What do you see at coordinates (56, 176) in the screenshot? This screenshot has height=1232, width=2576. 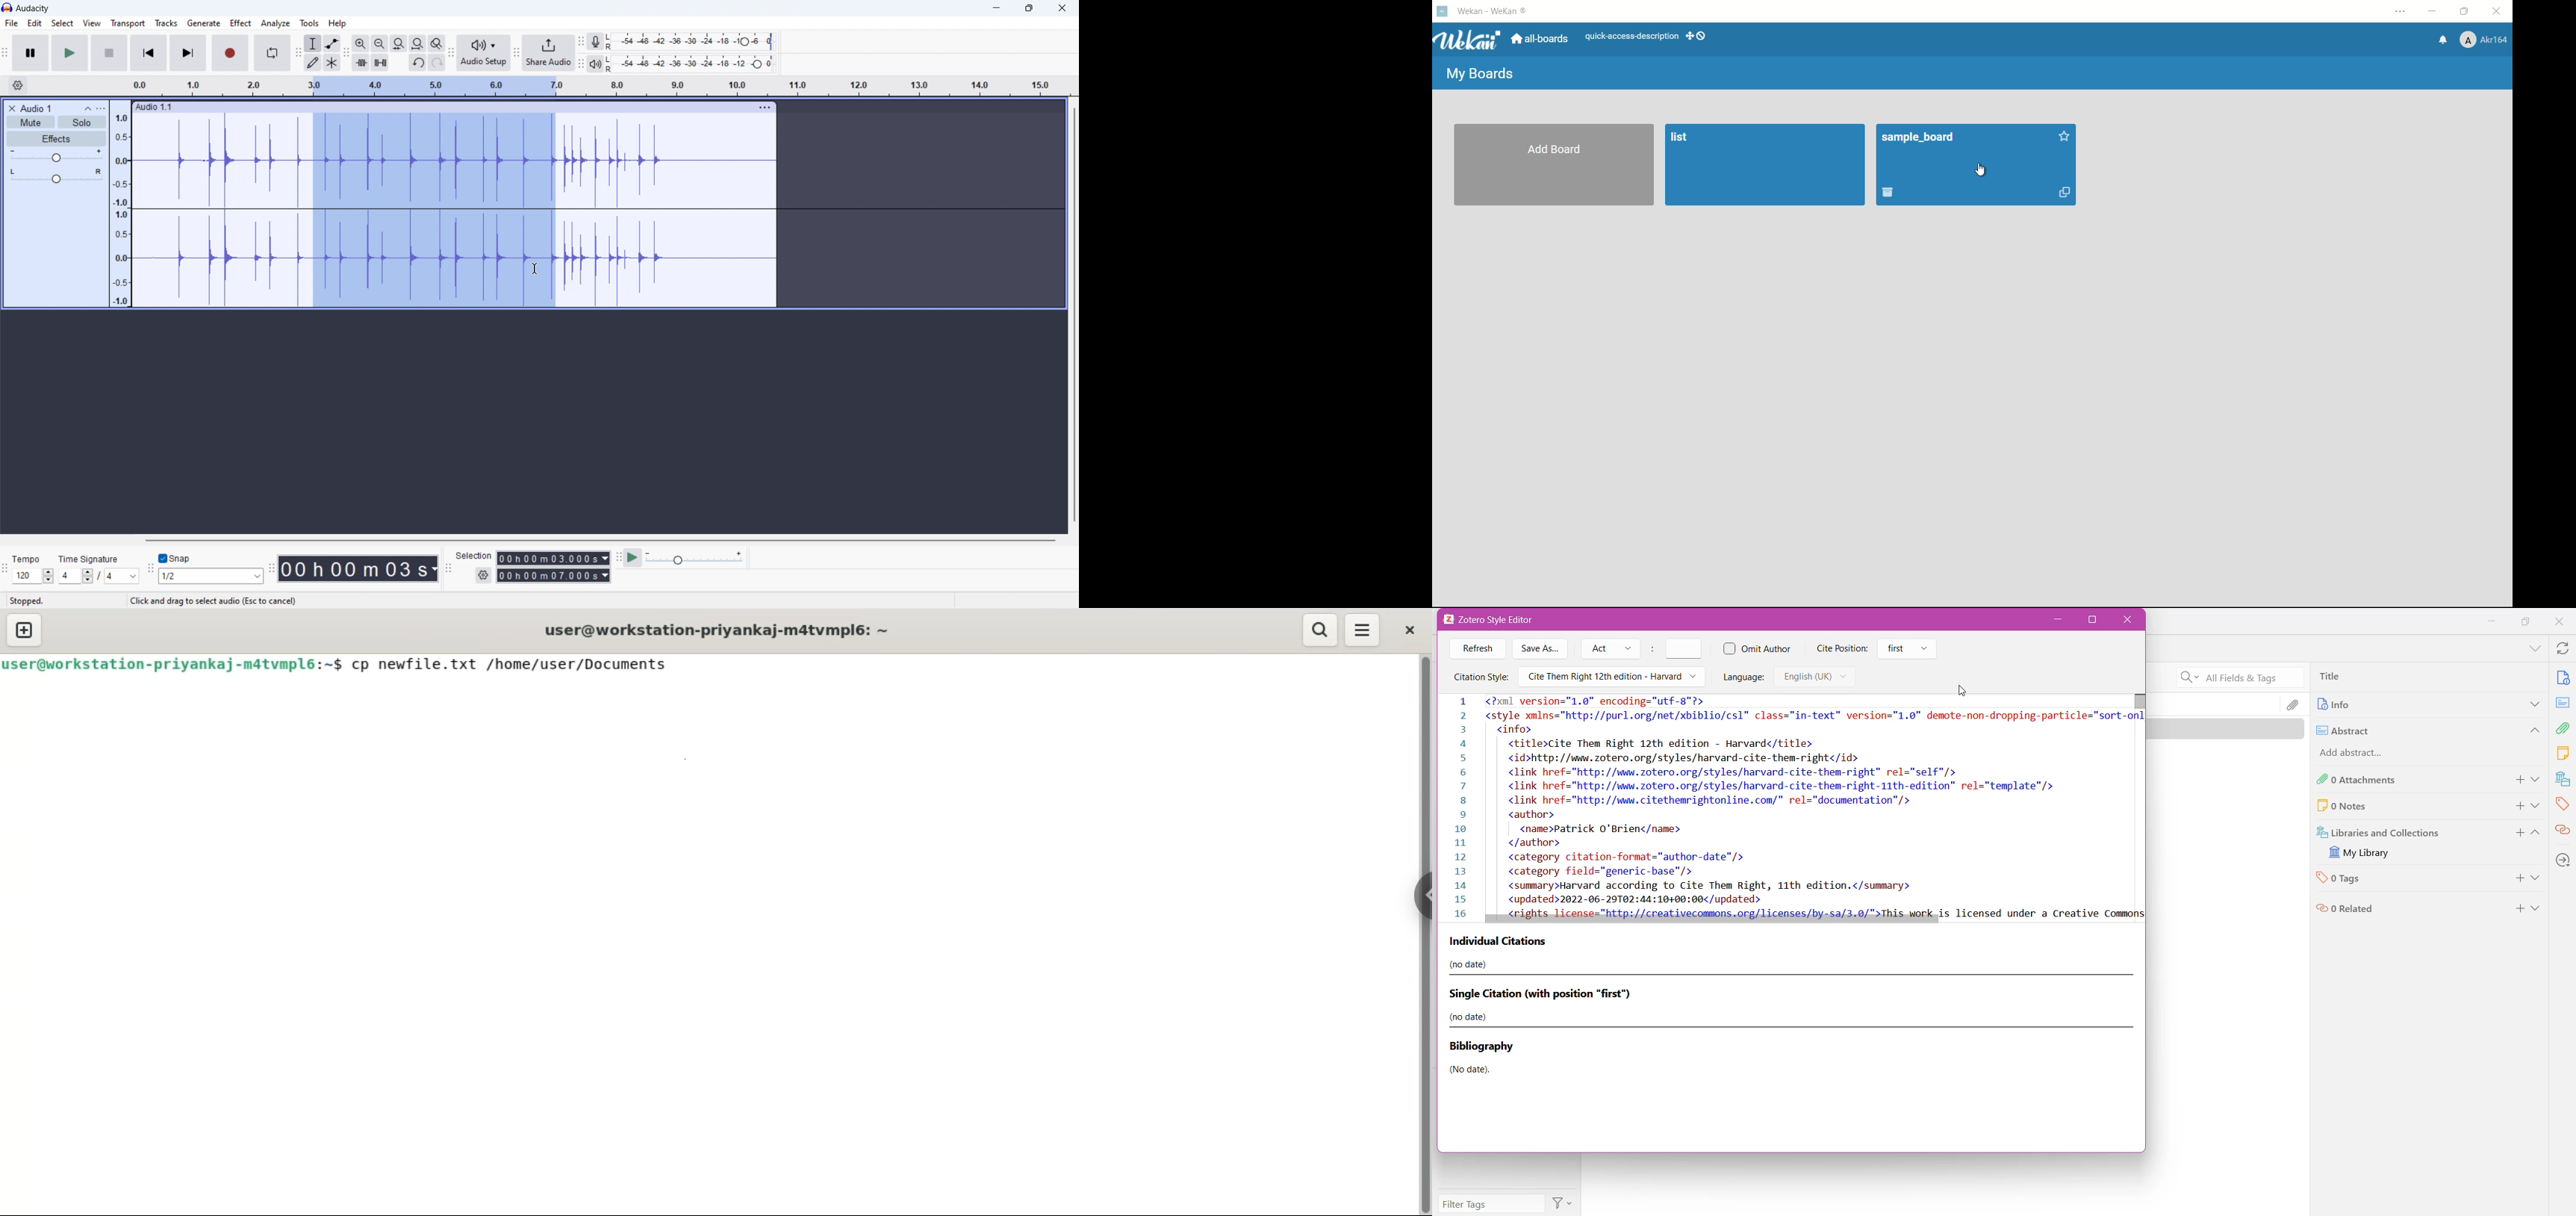 I see `pan: center` at bounding box center [56, 176].